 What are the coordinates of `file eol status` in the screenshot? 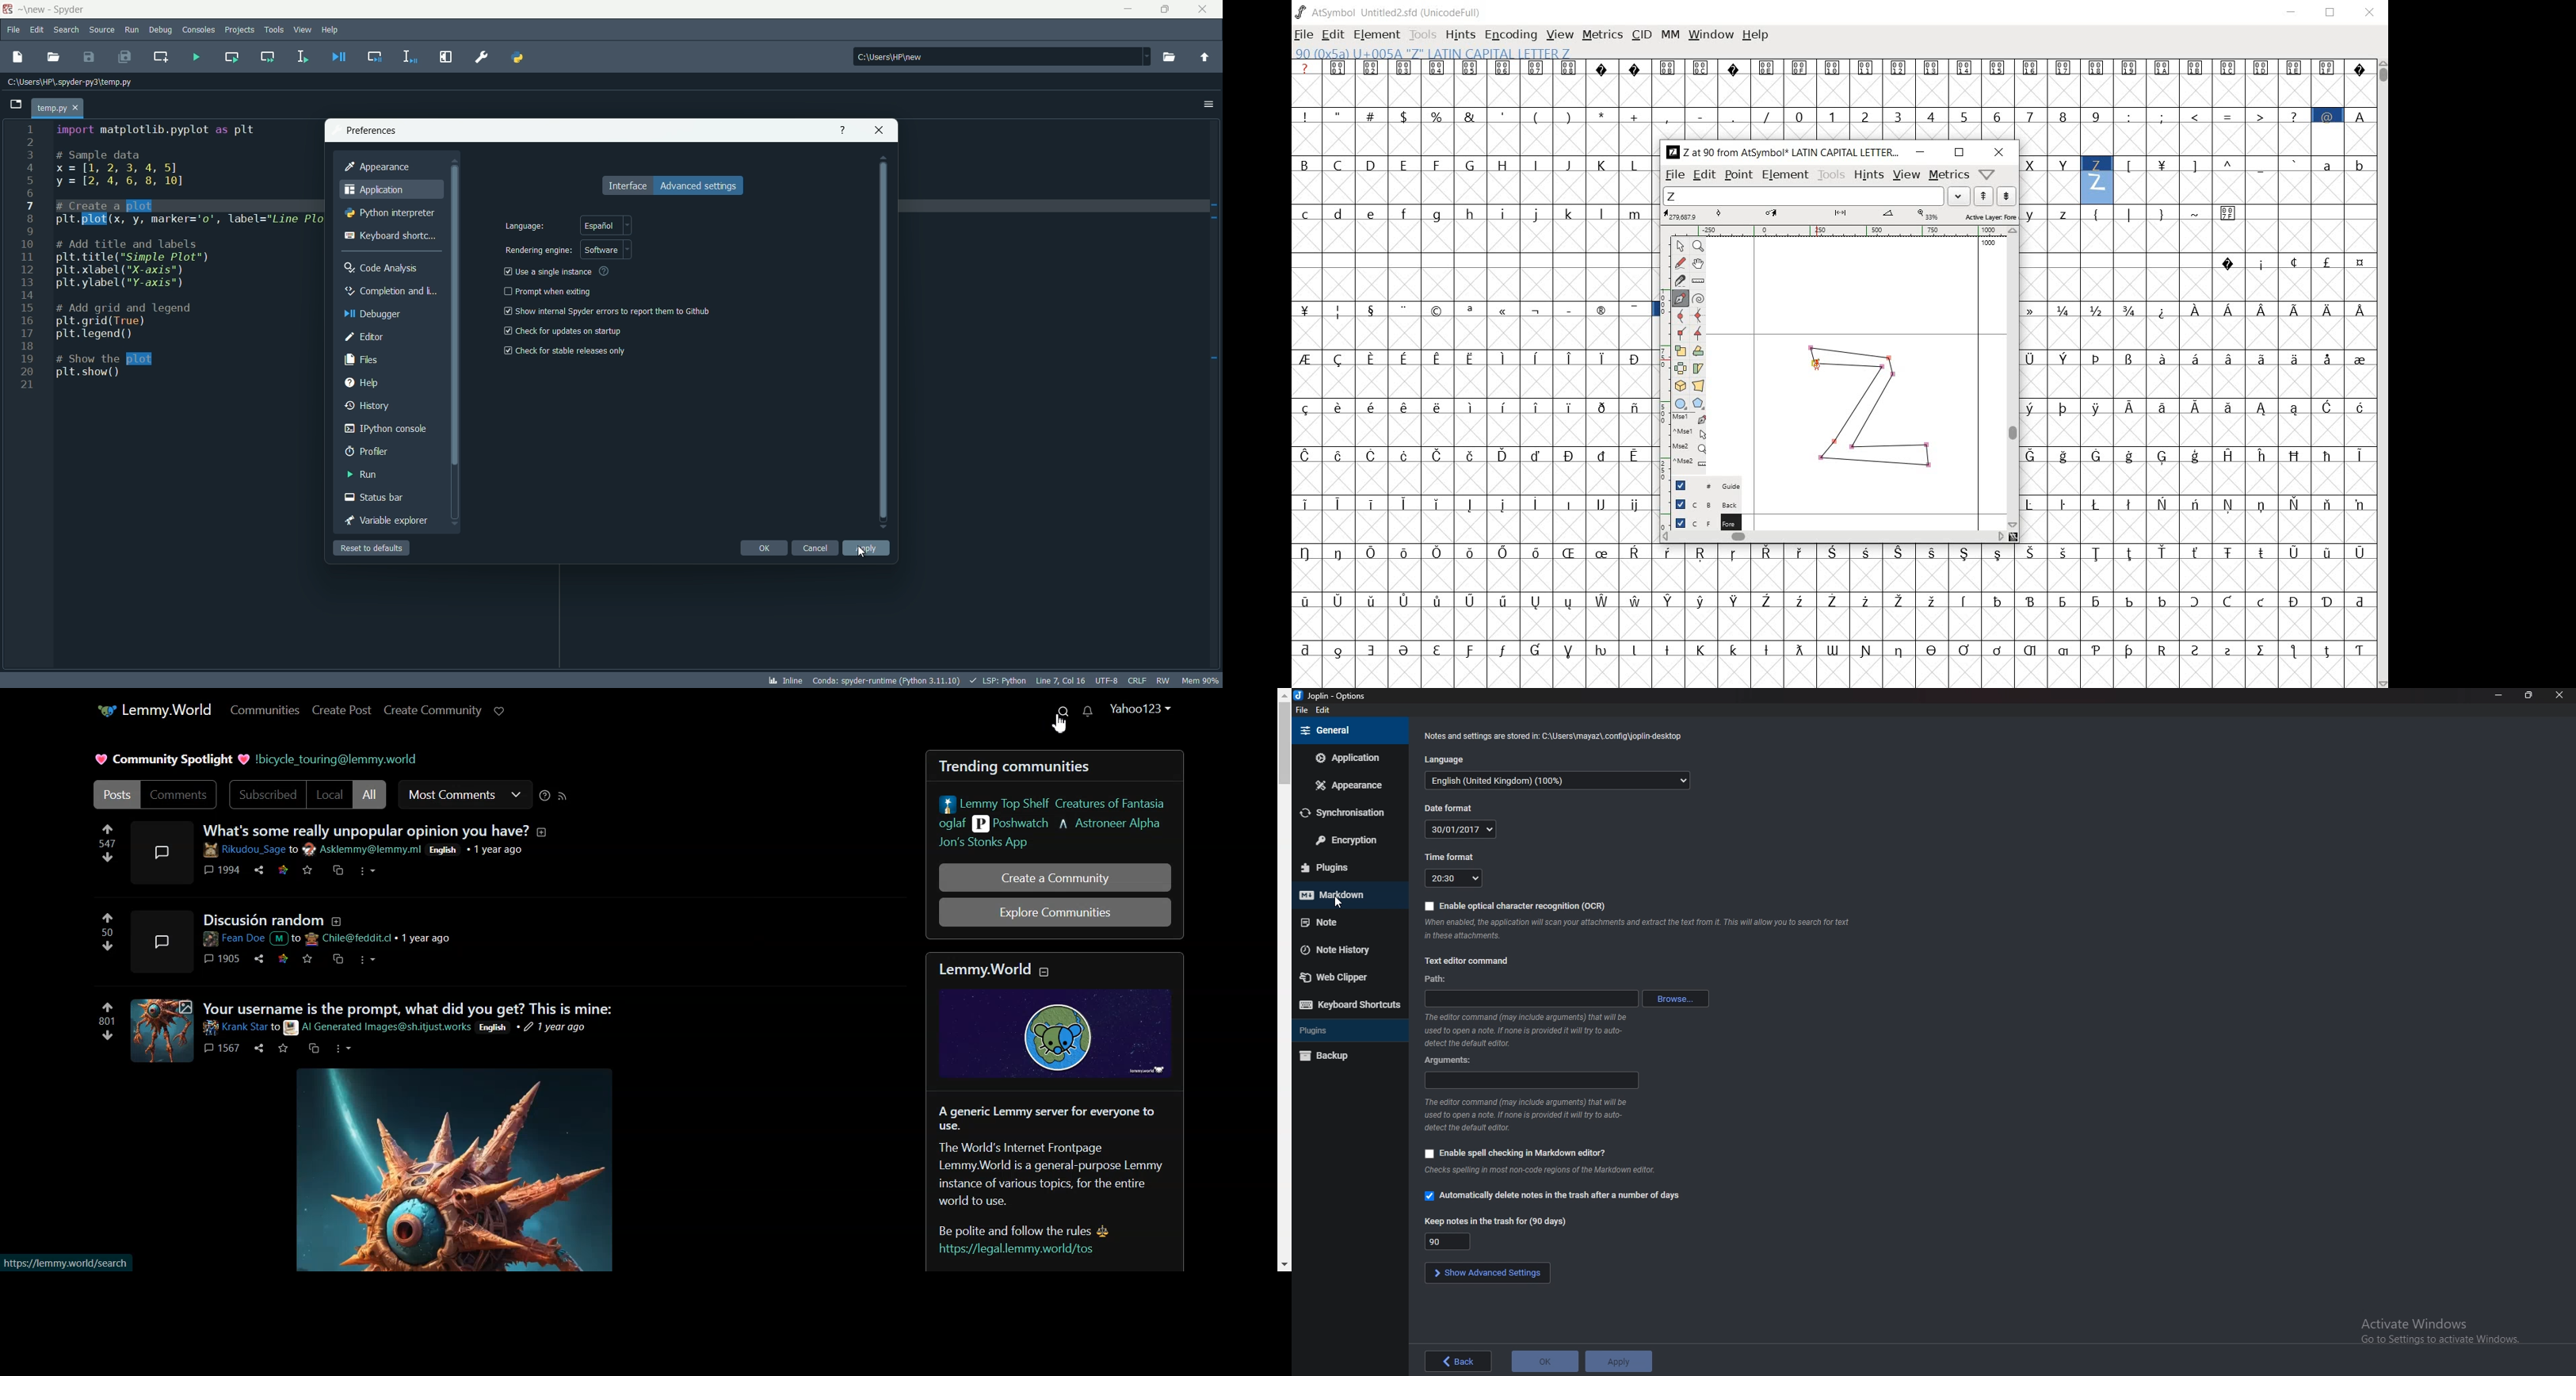 It's located at (1137, 682).